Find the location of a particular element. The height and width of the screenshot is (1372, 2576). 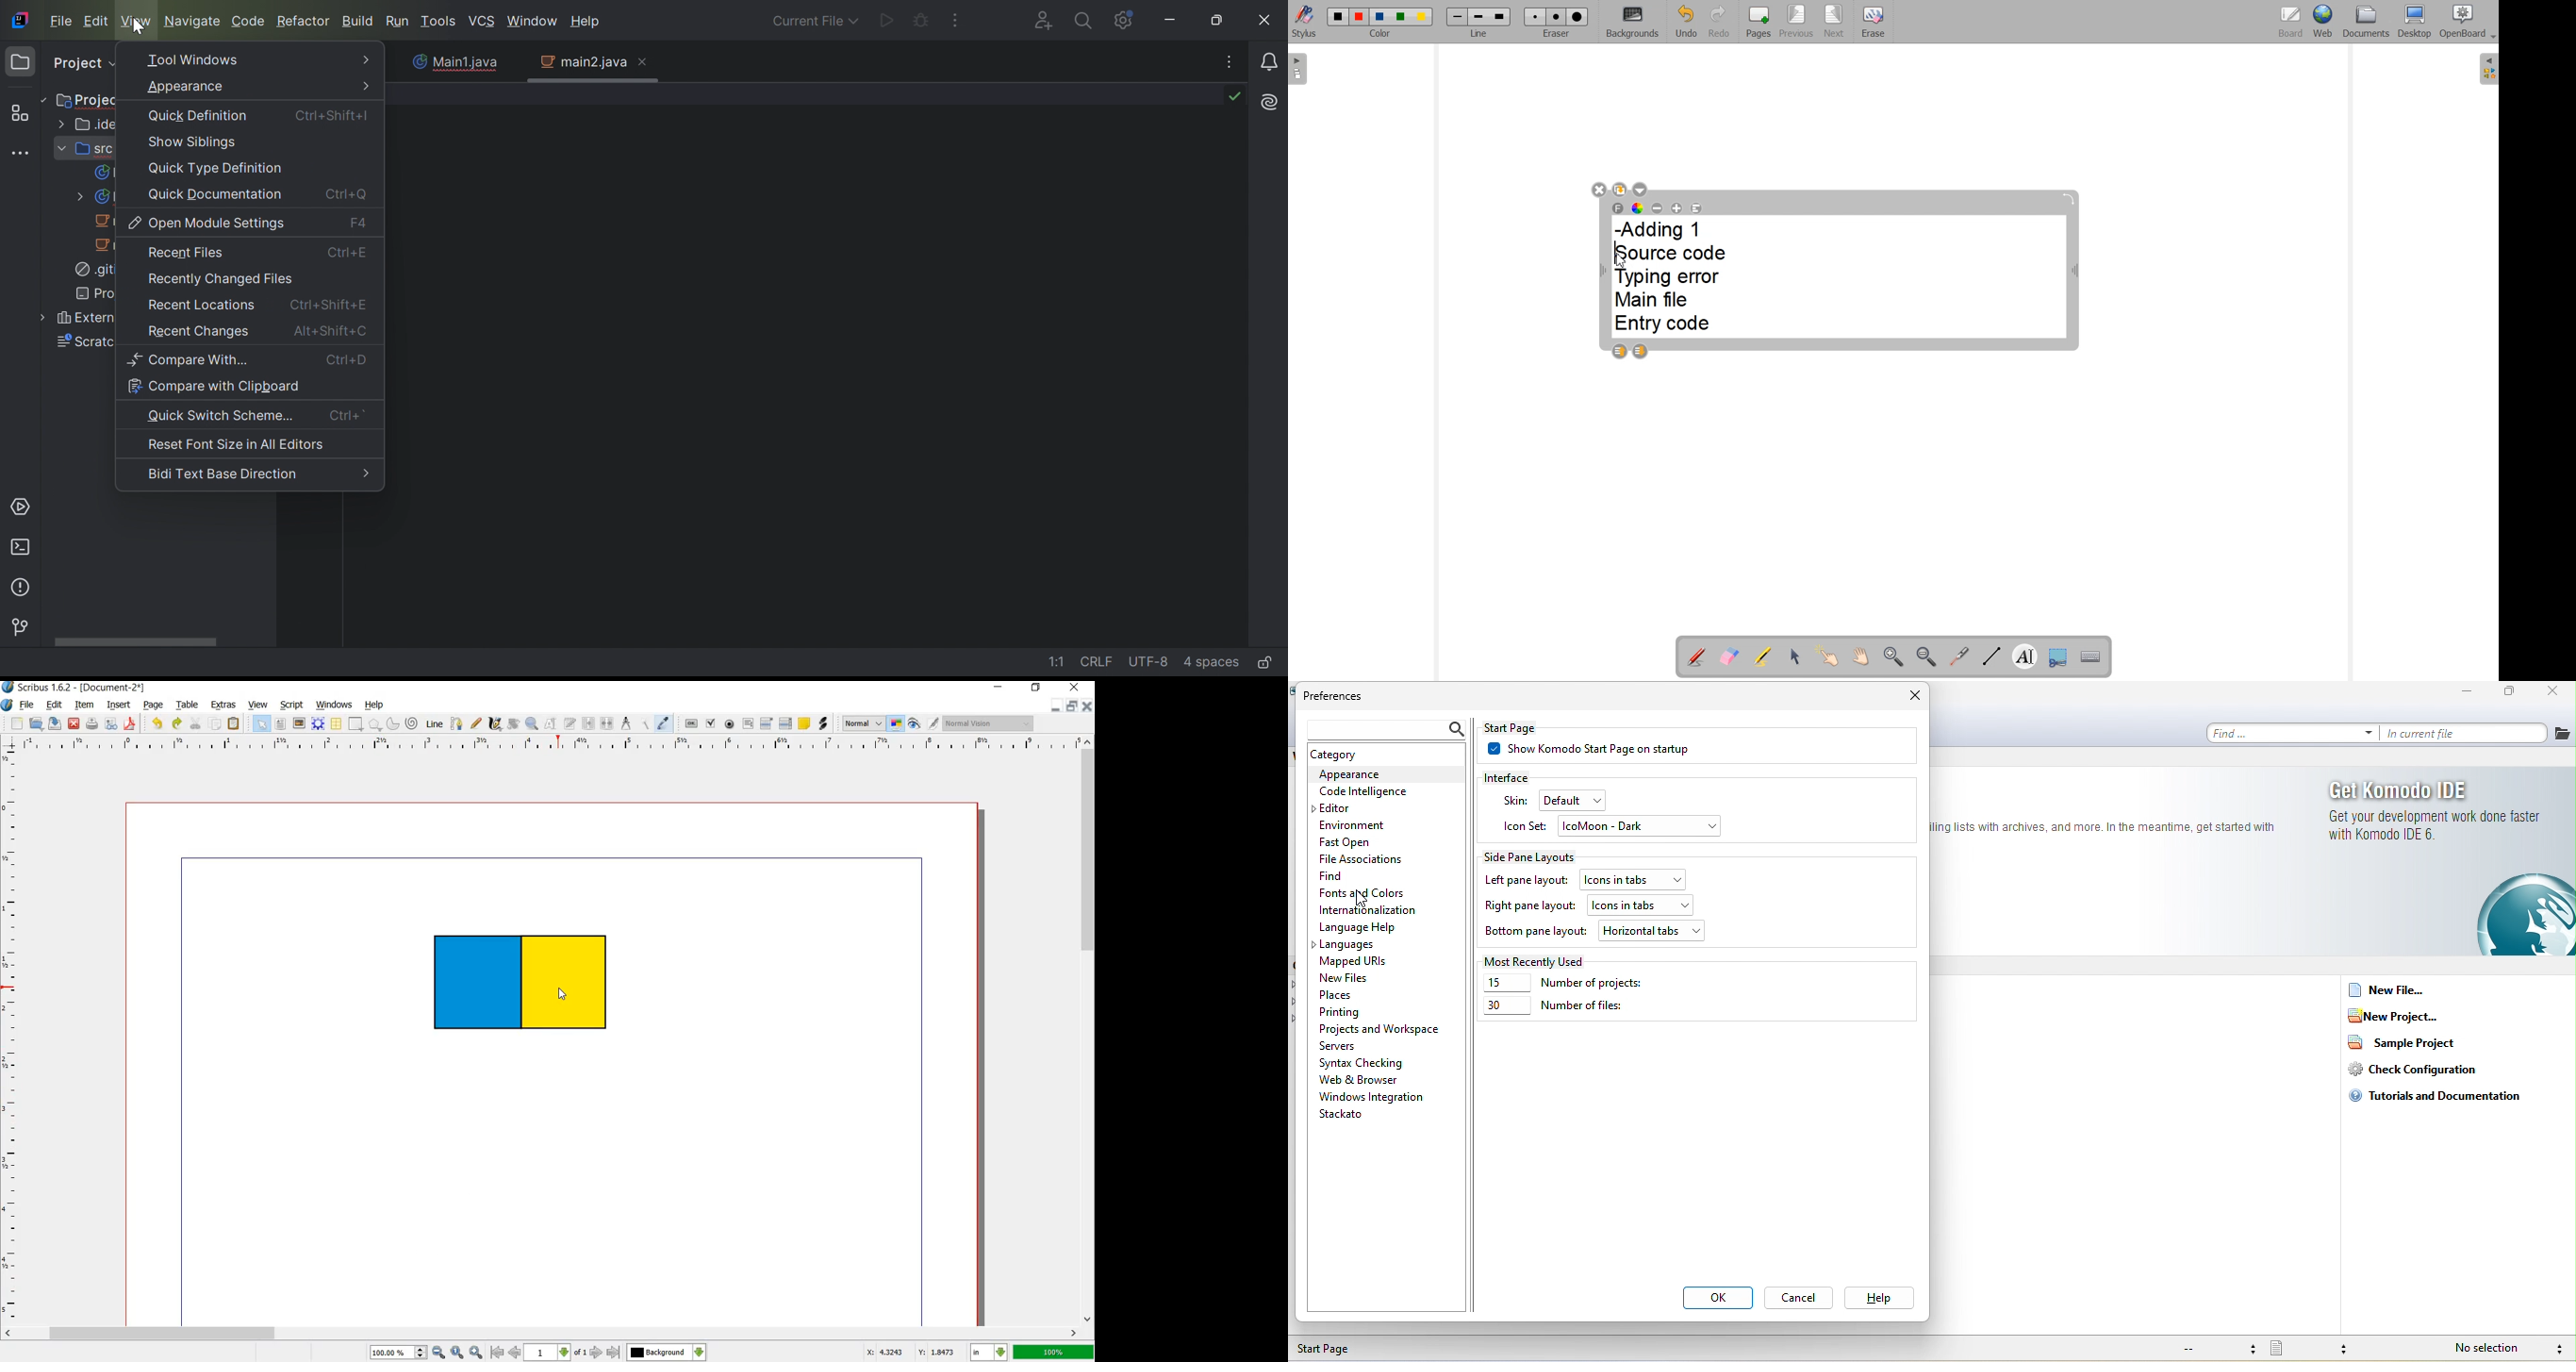

cut is located at coordinates (195, 723).